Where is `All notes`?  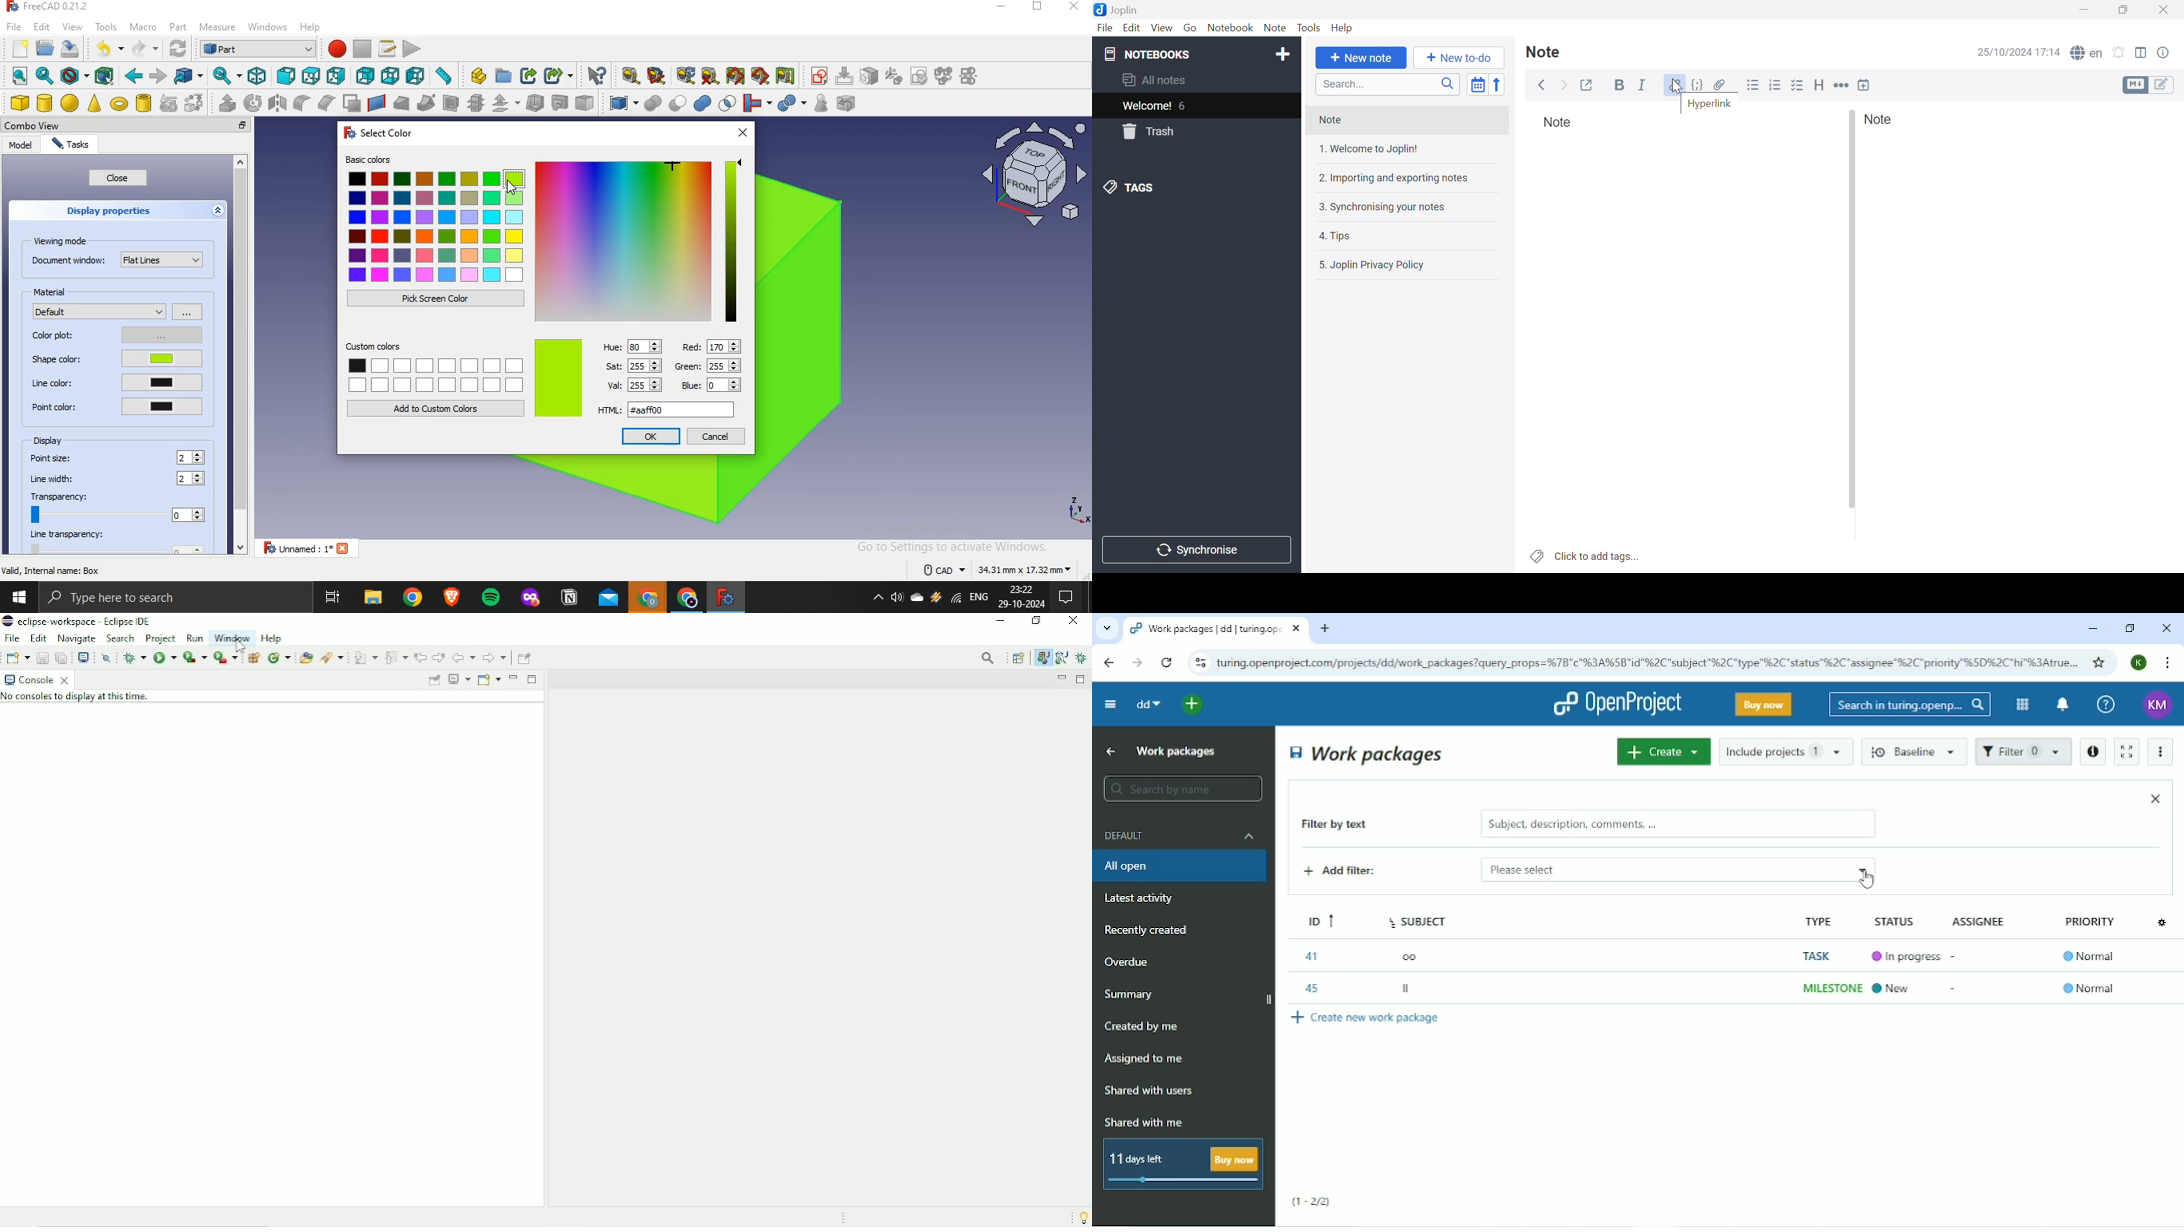
All notes is located at coordinates (1196, 81).